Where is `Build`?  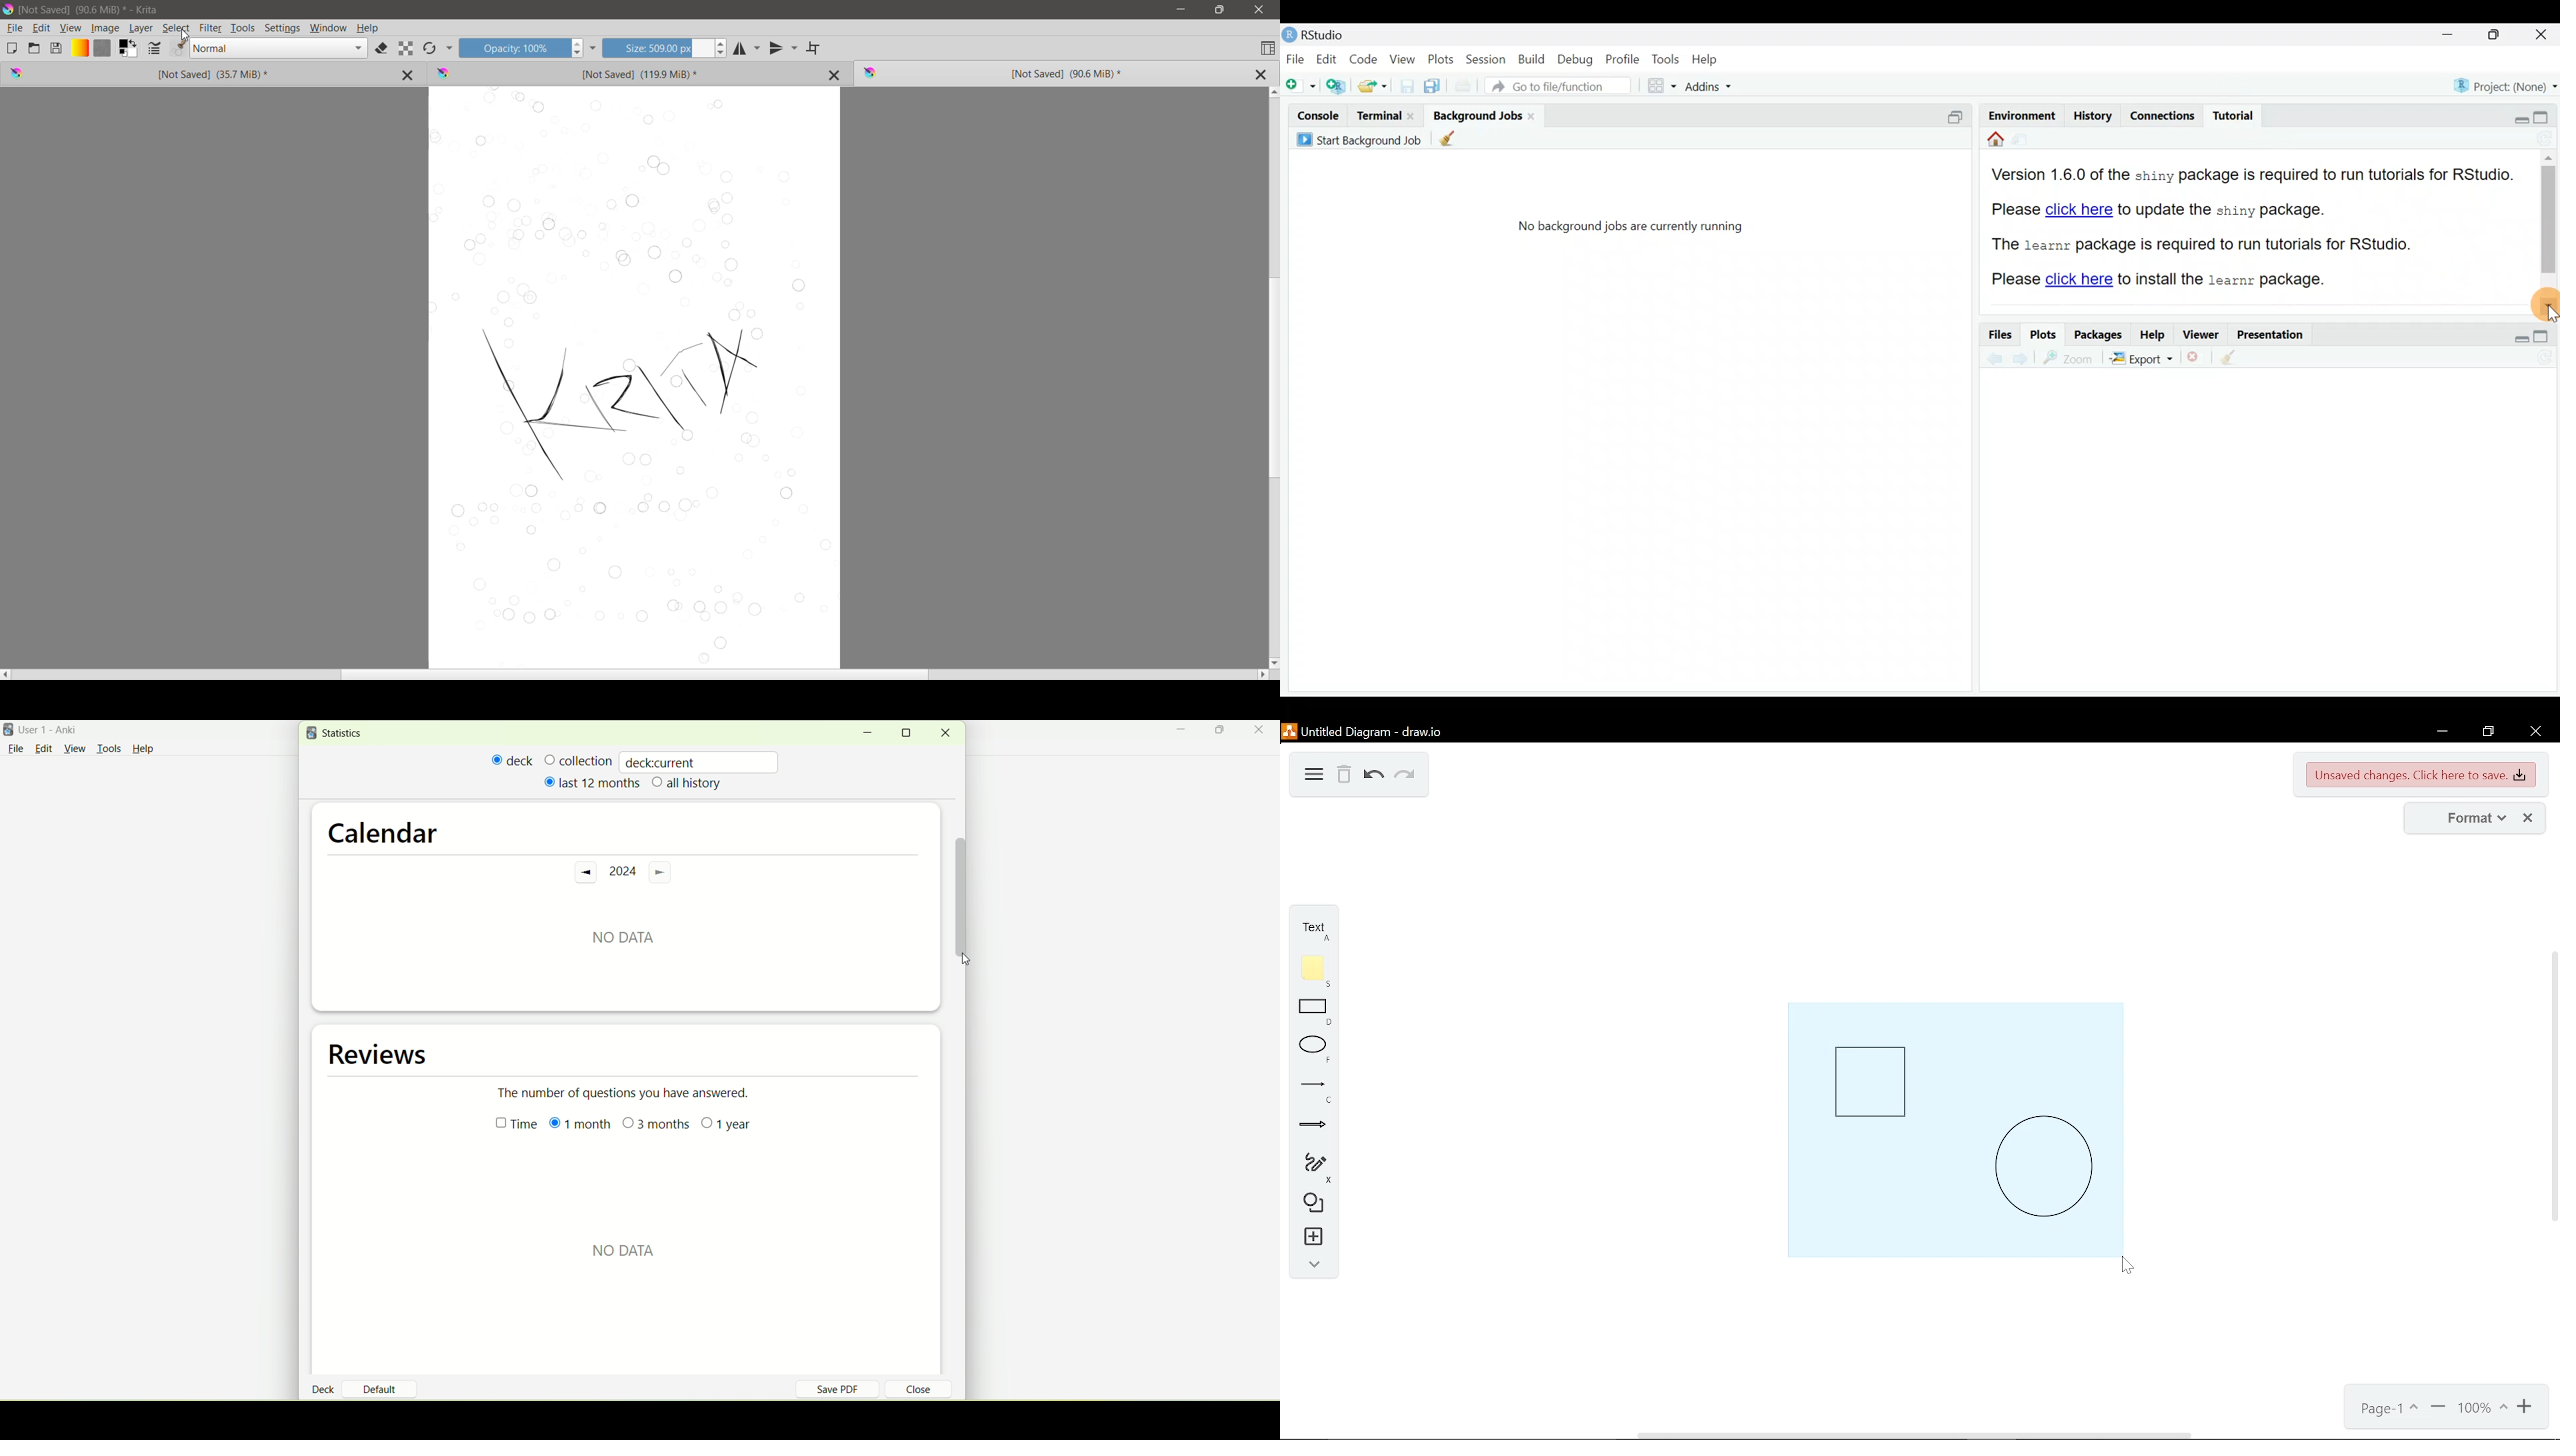 Build is located at coordinates (1531, 63).